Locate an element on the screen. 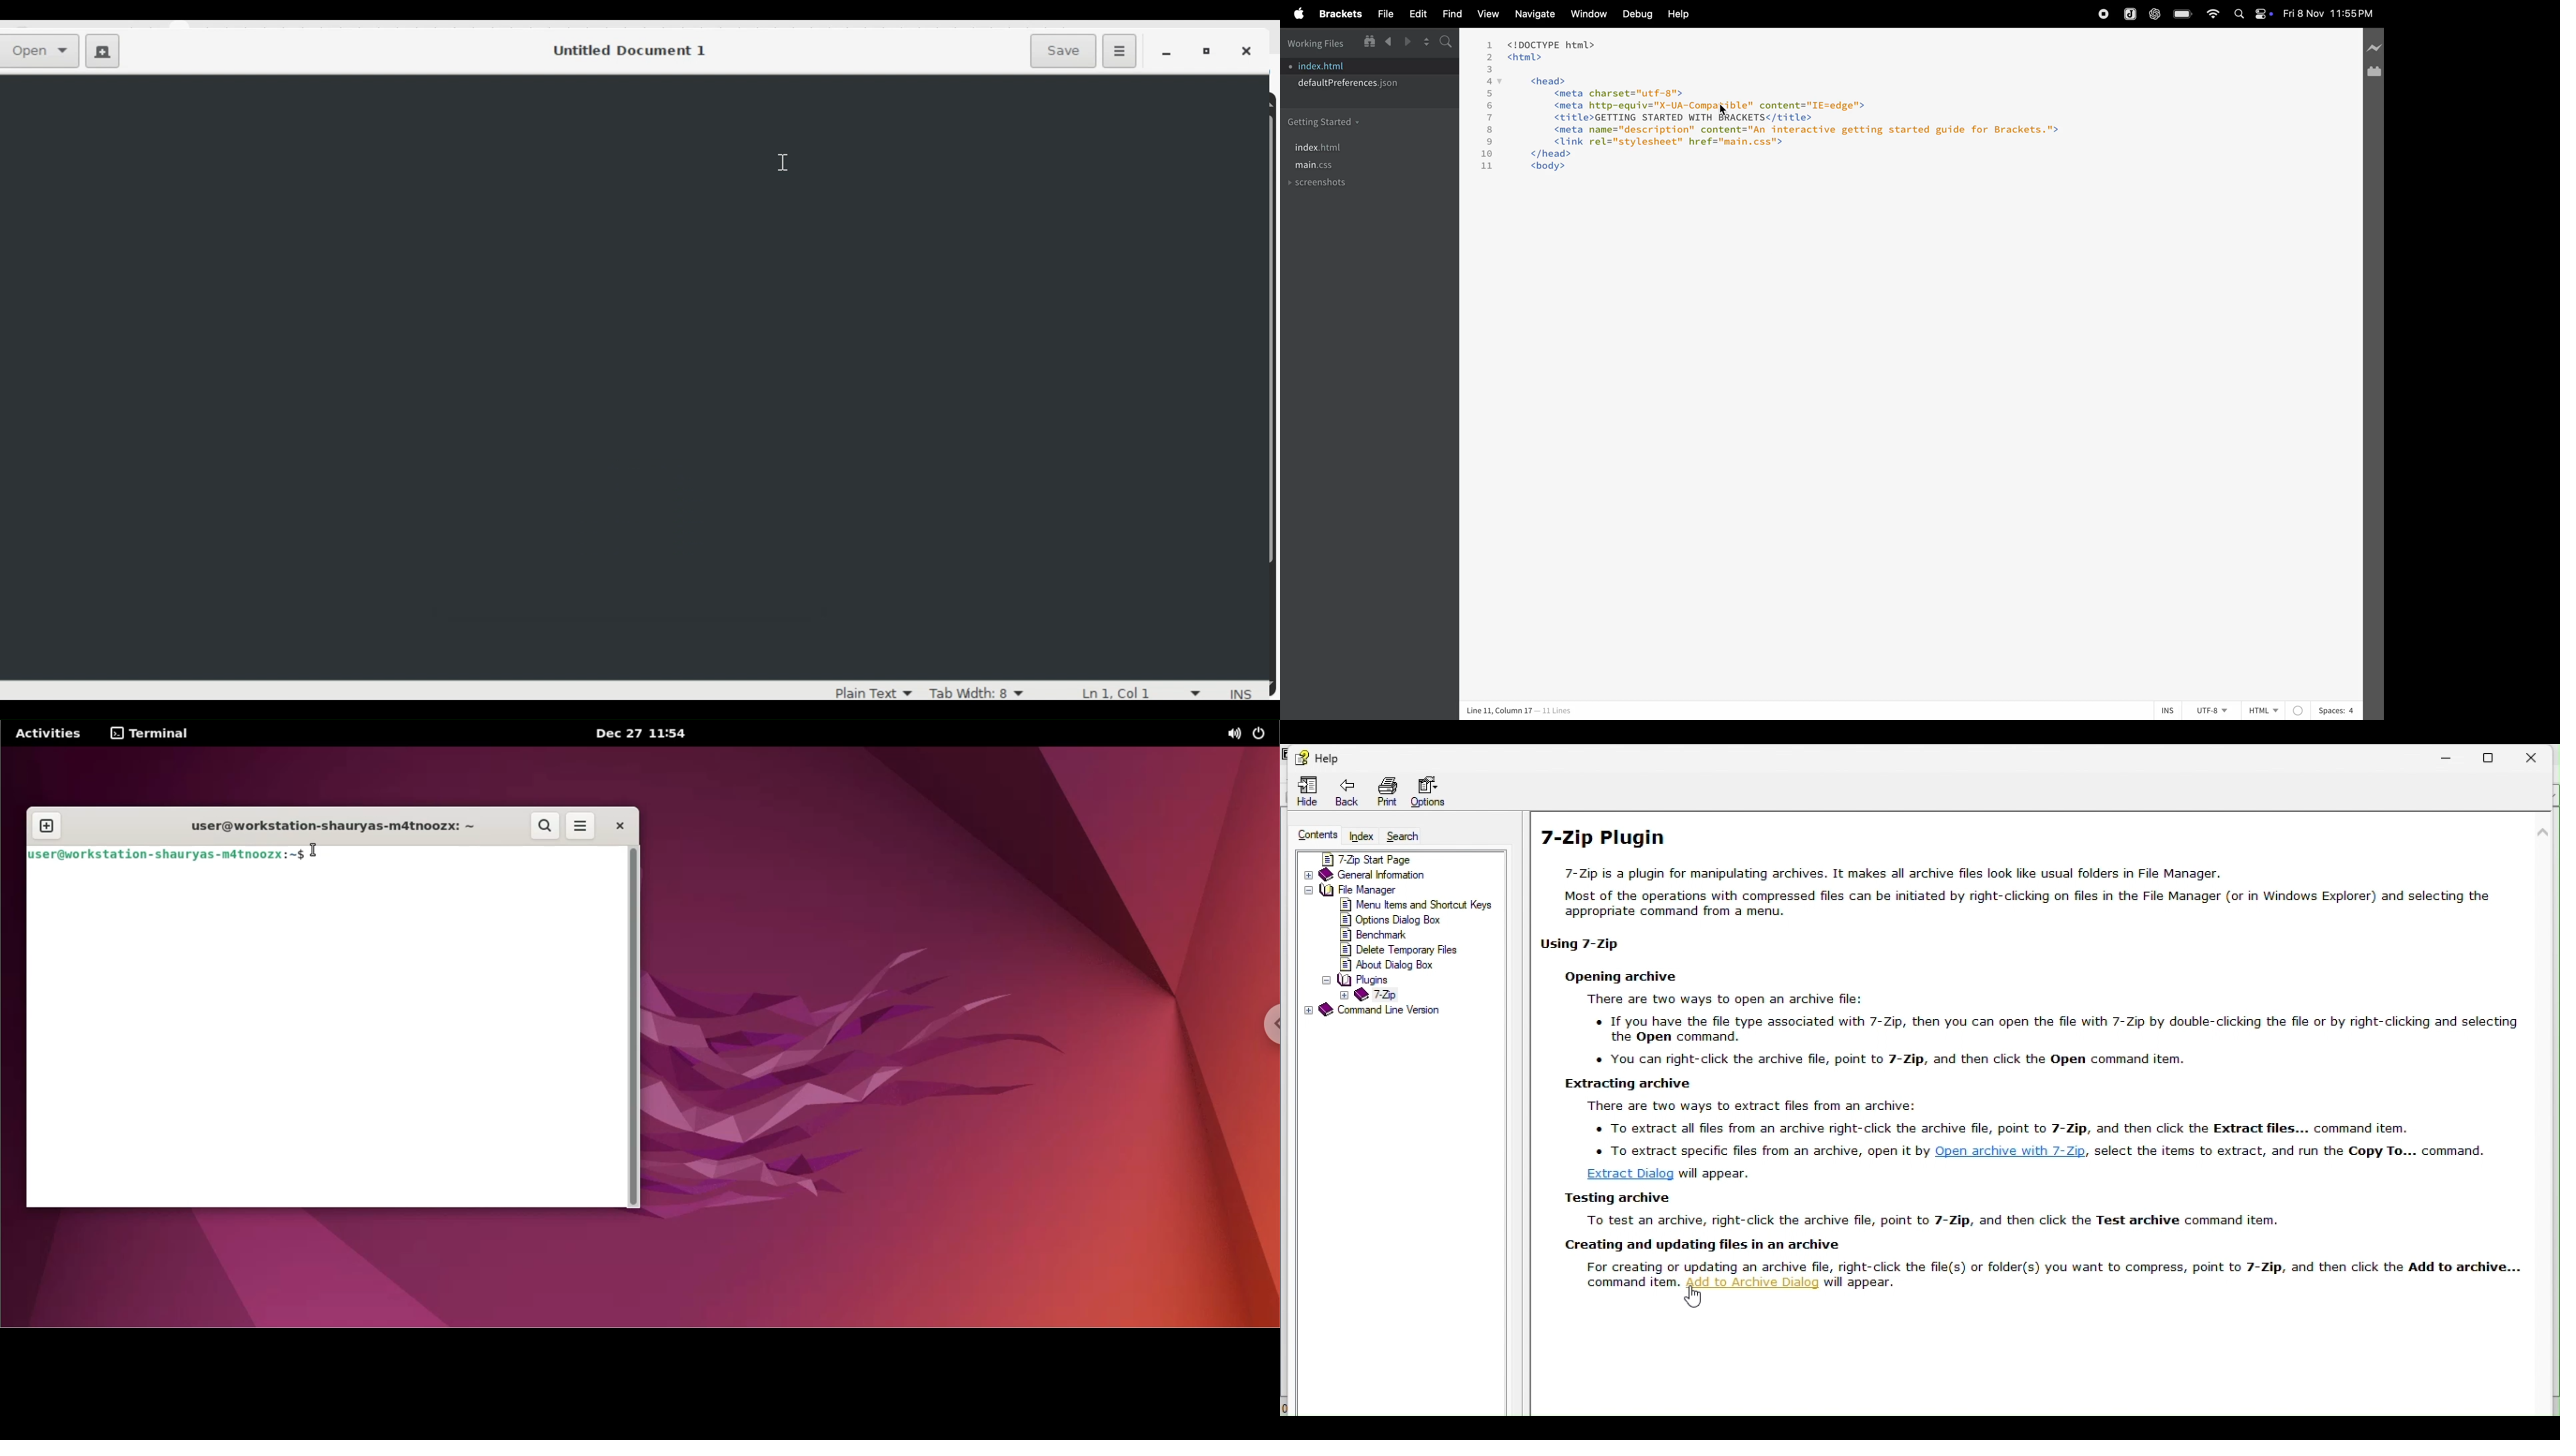 This screenshot has height=1456, width=2576. terminal options is located at coordinates (150, 734).